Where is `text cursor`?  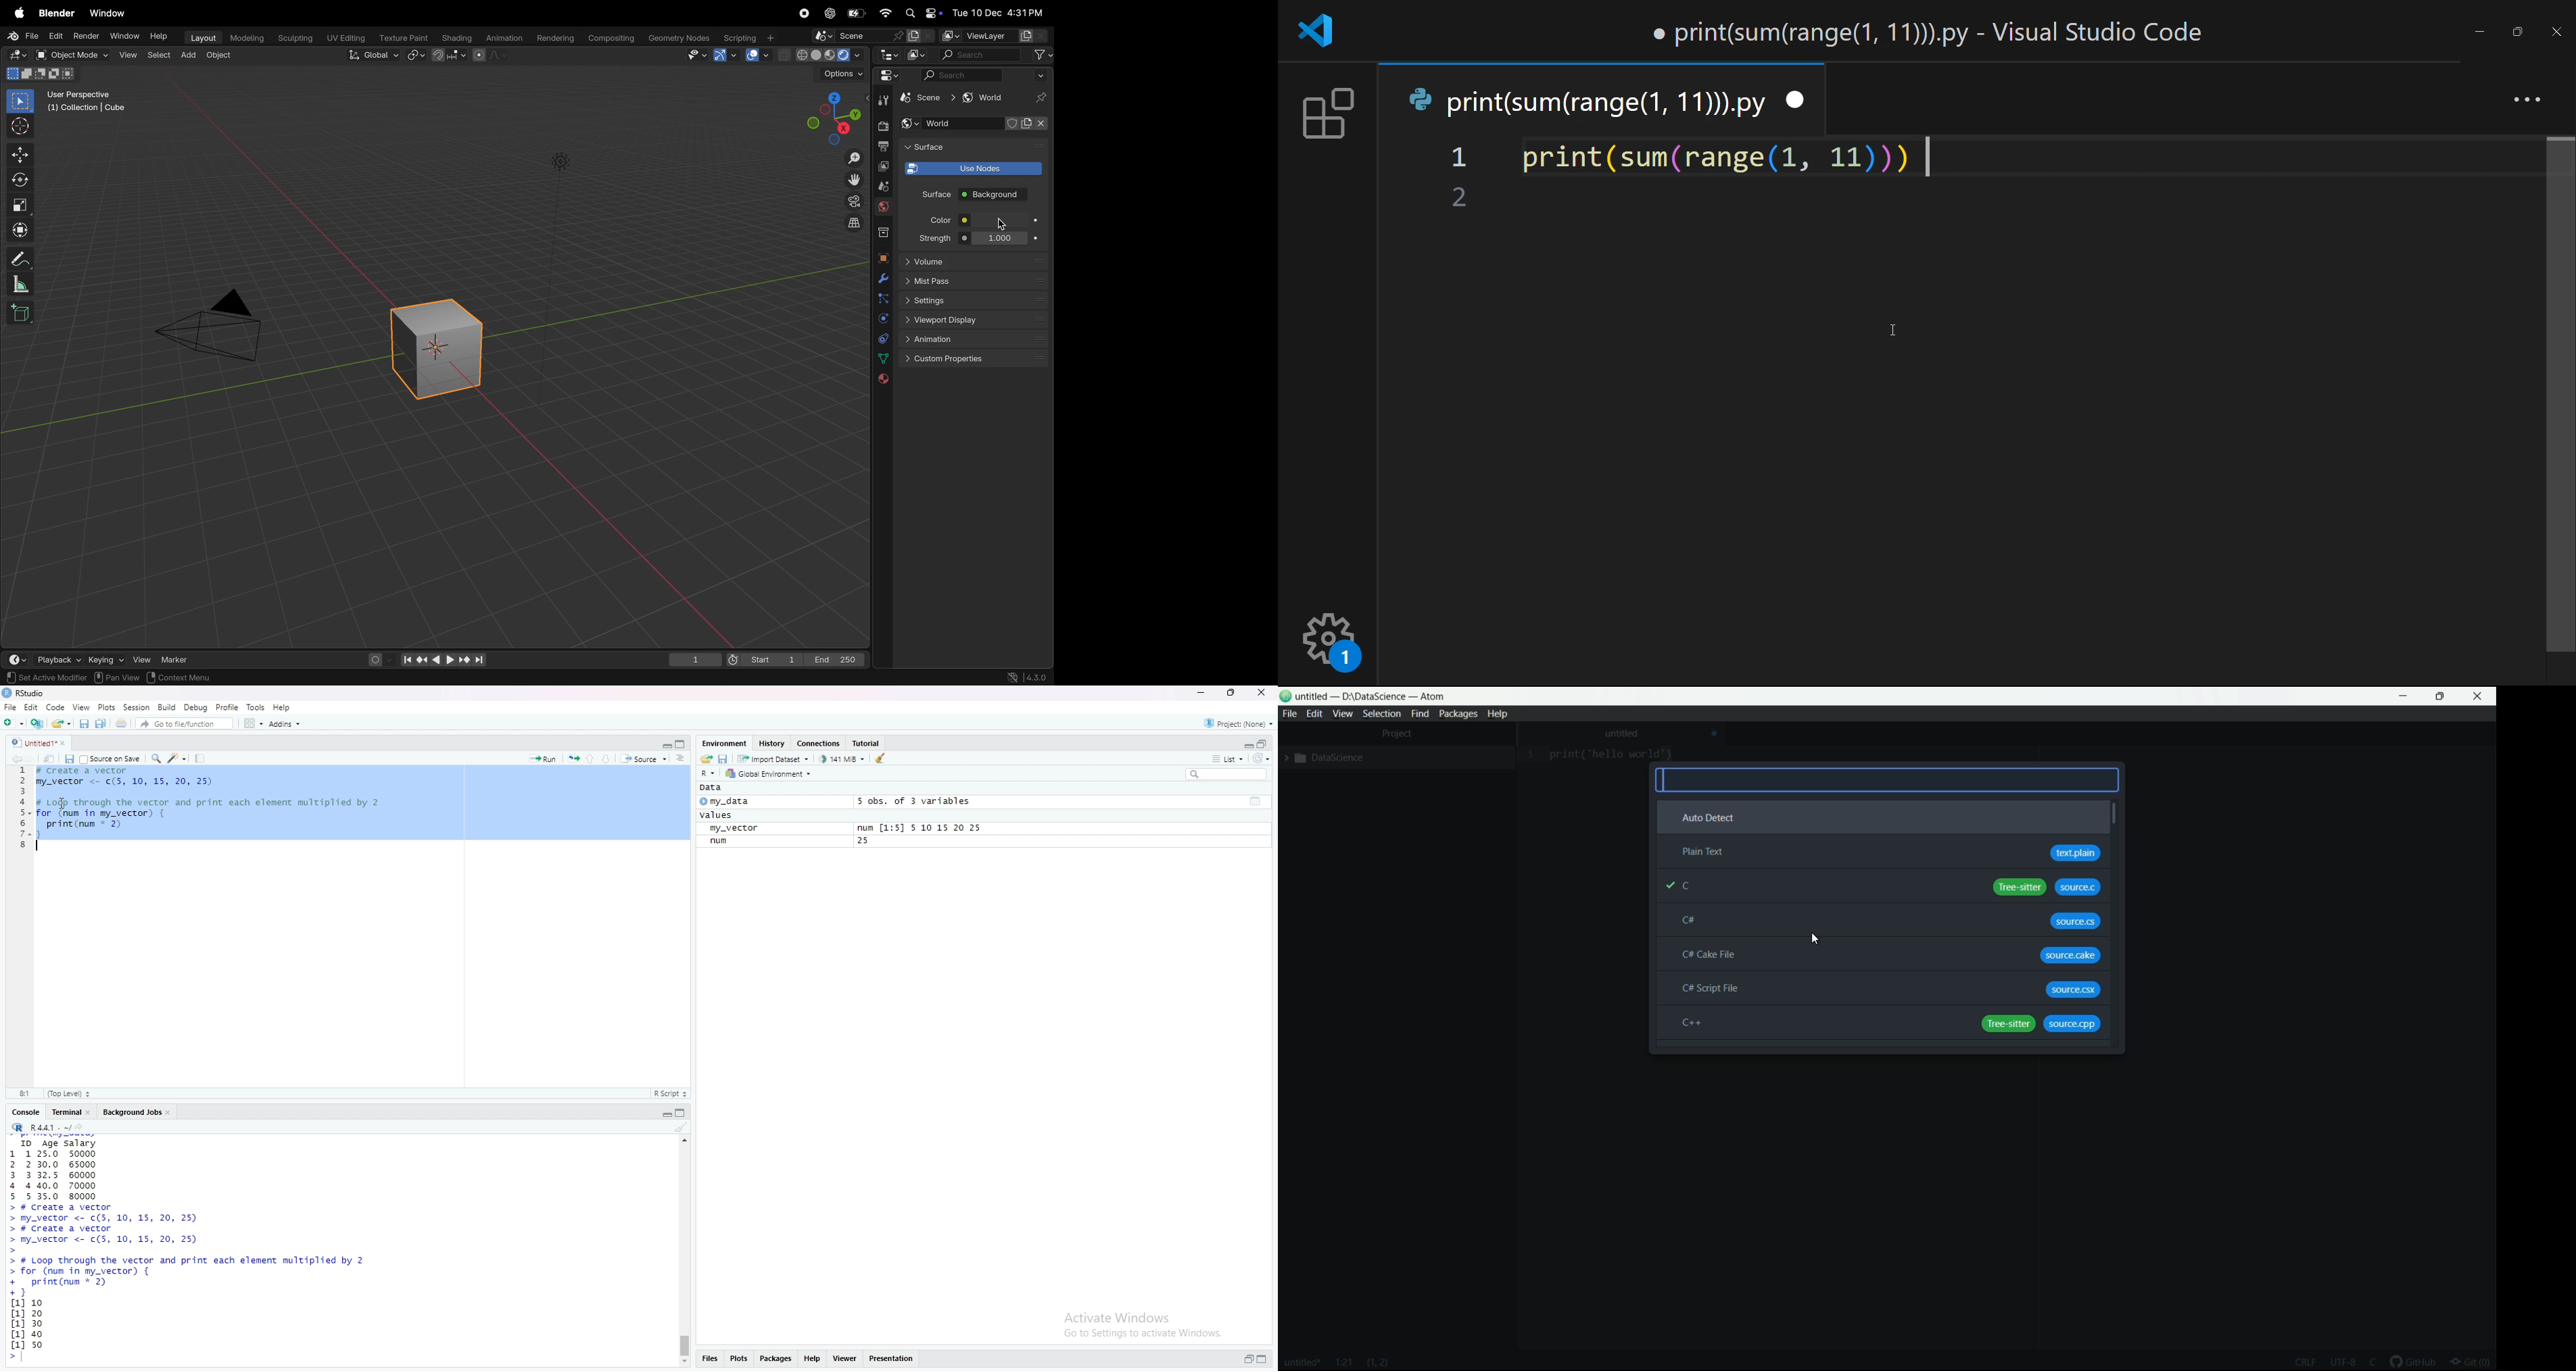 text cursor is located at coordinates (38, 846).